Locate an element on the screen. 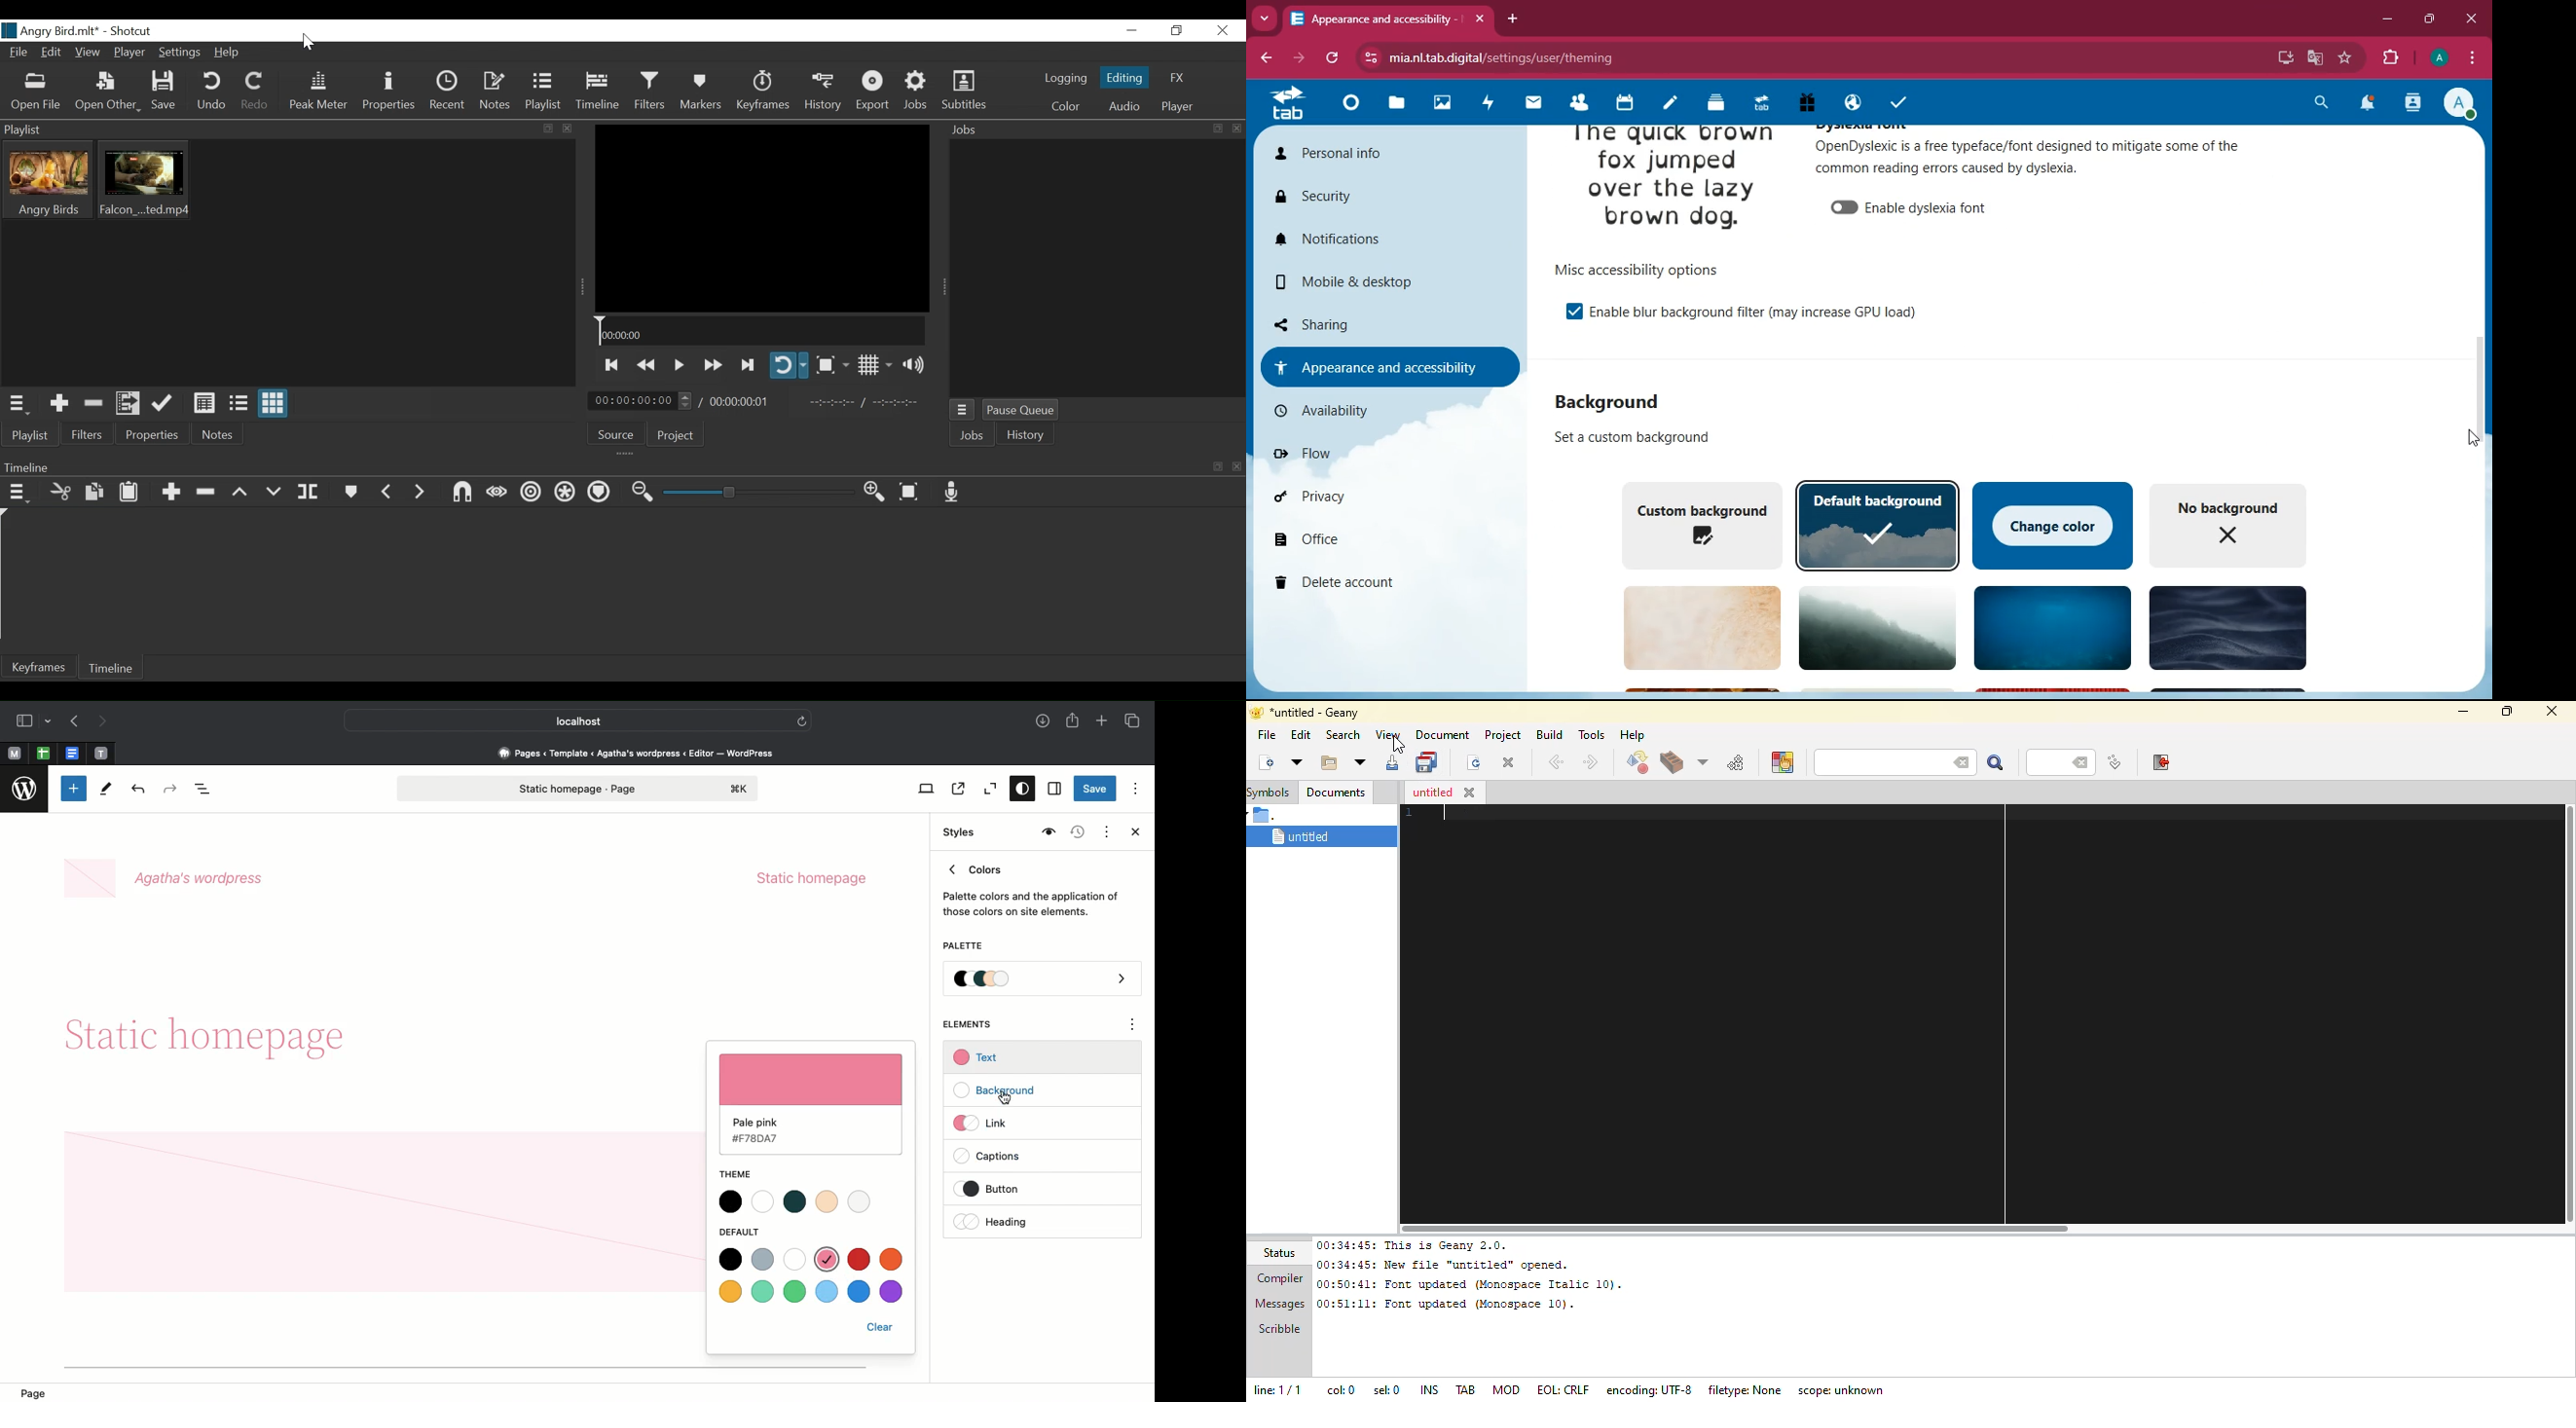 This screenshot has width=2576, height=1428. Skip to the previous point is located at coordinates (613, 365).